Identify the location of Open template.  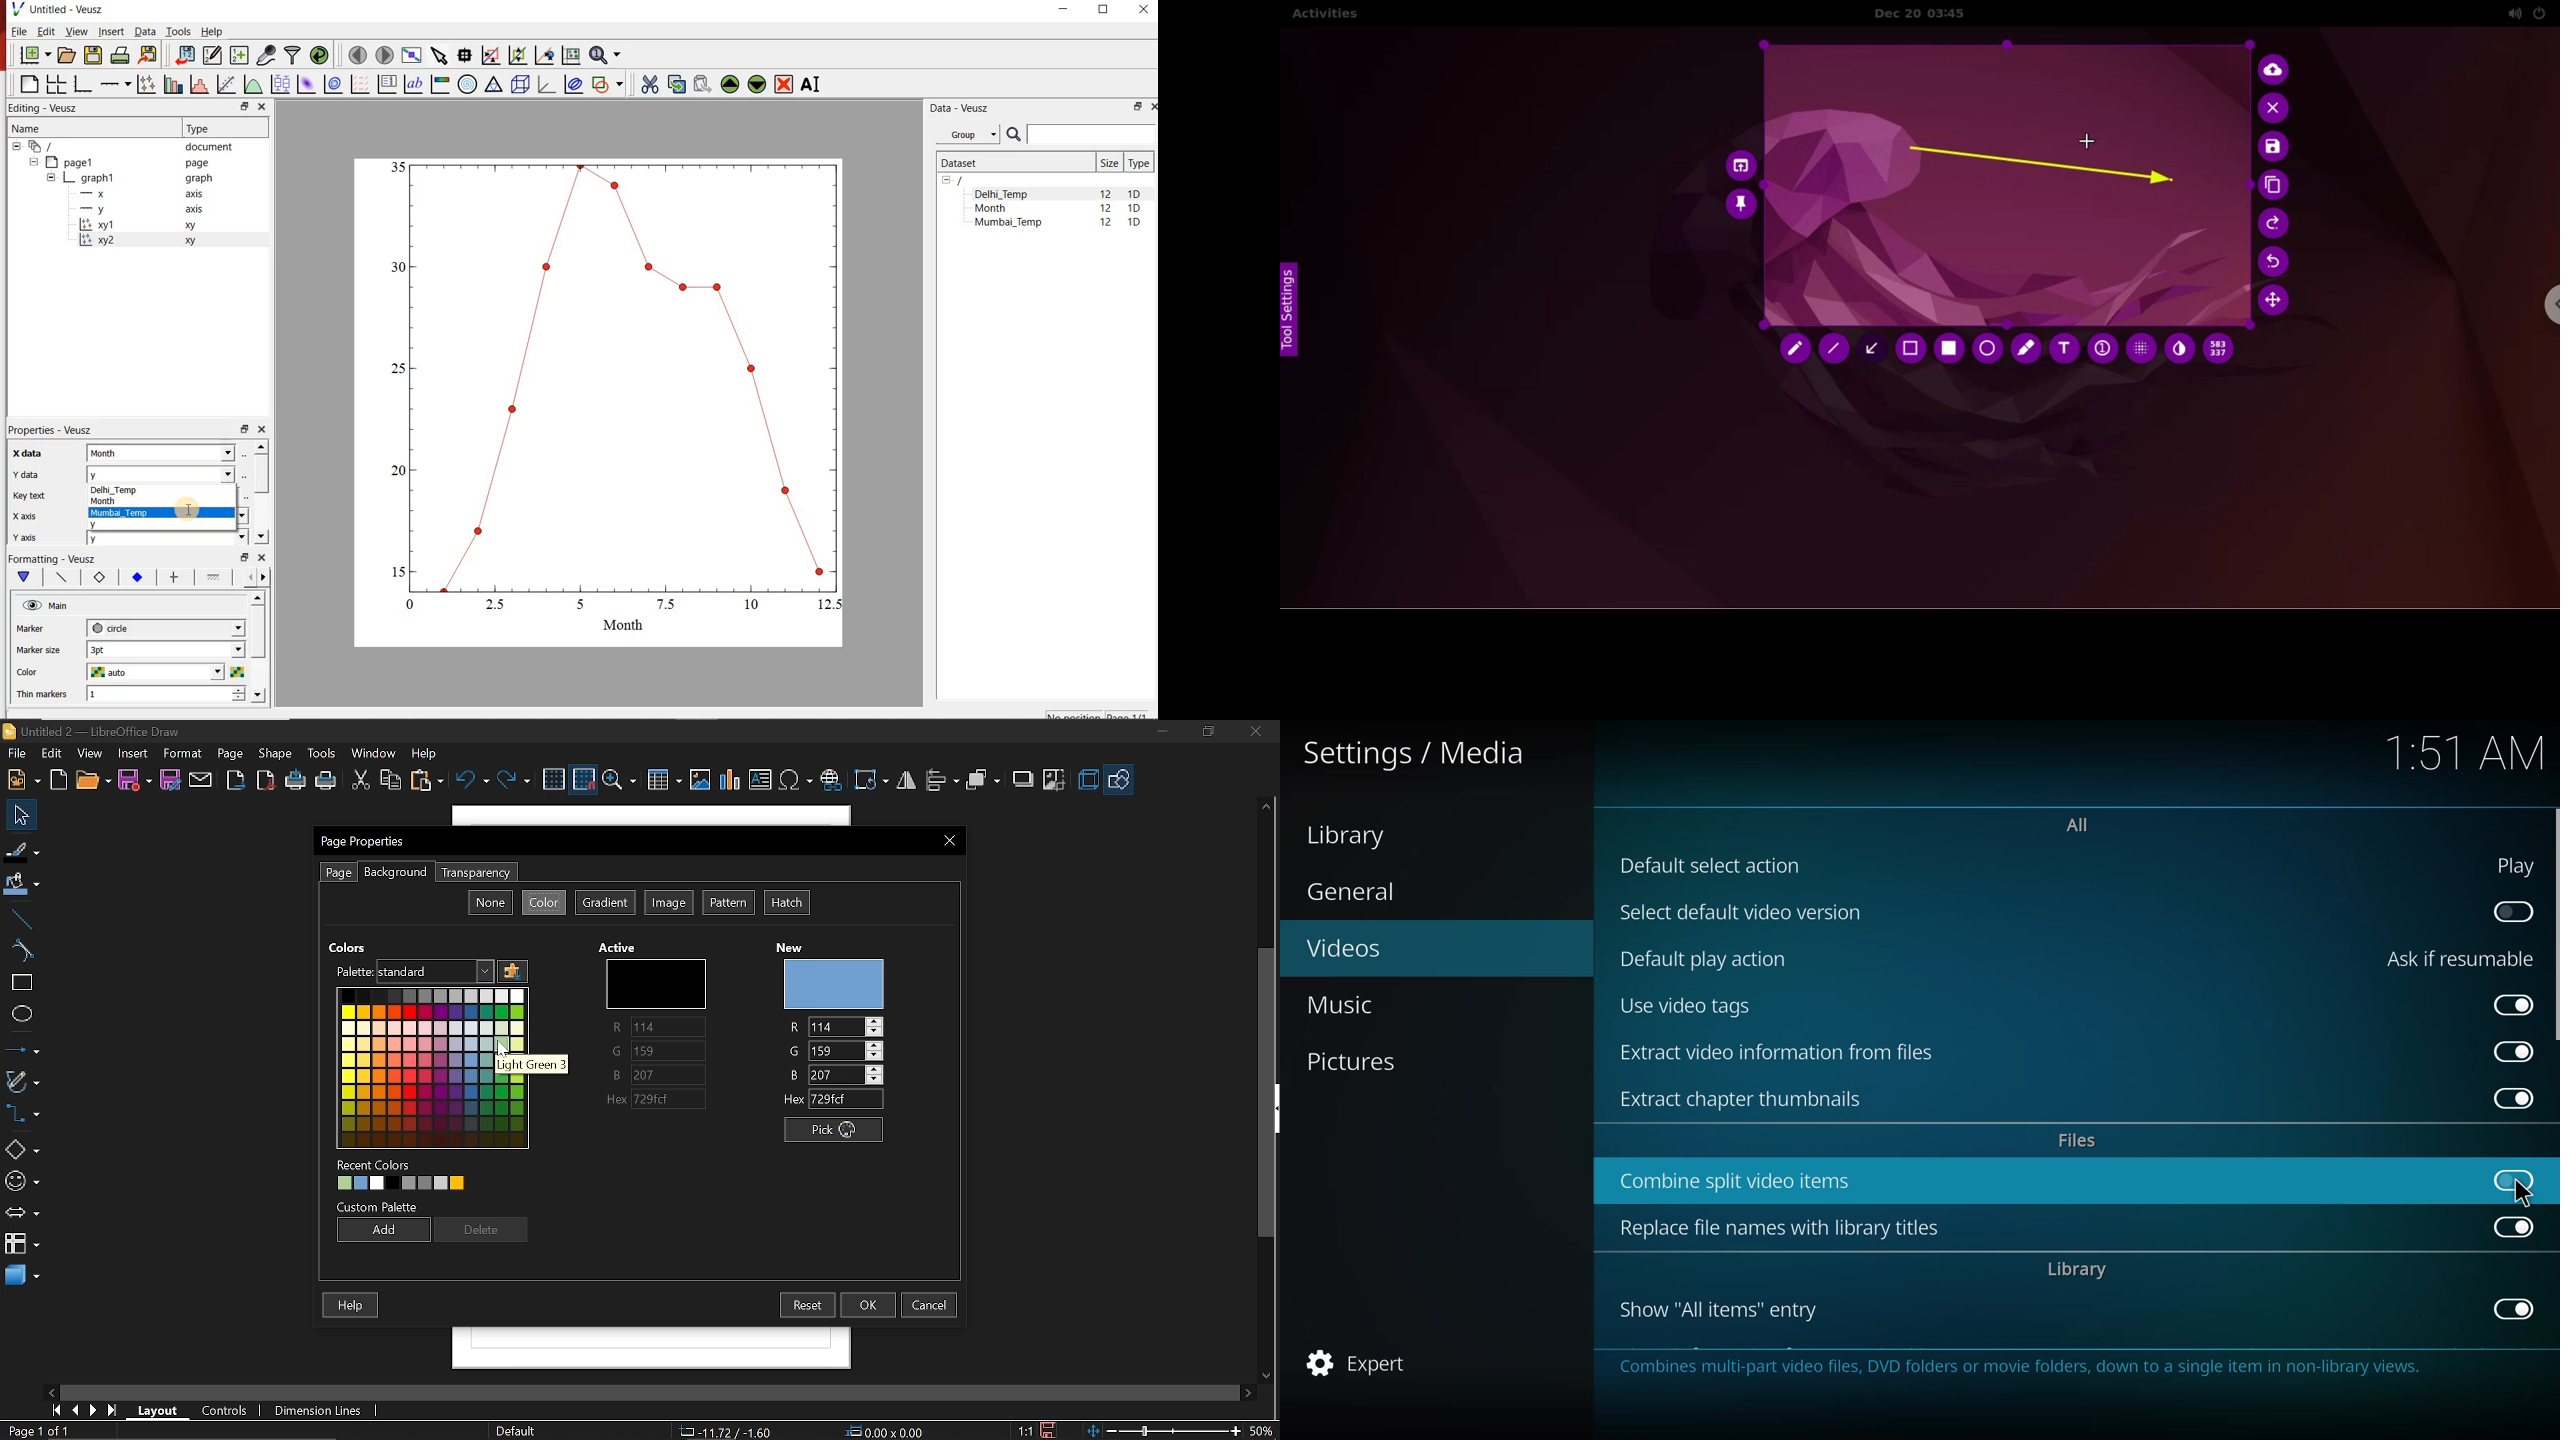
(60, 780).